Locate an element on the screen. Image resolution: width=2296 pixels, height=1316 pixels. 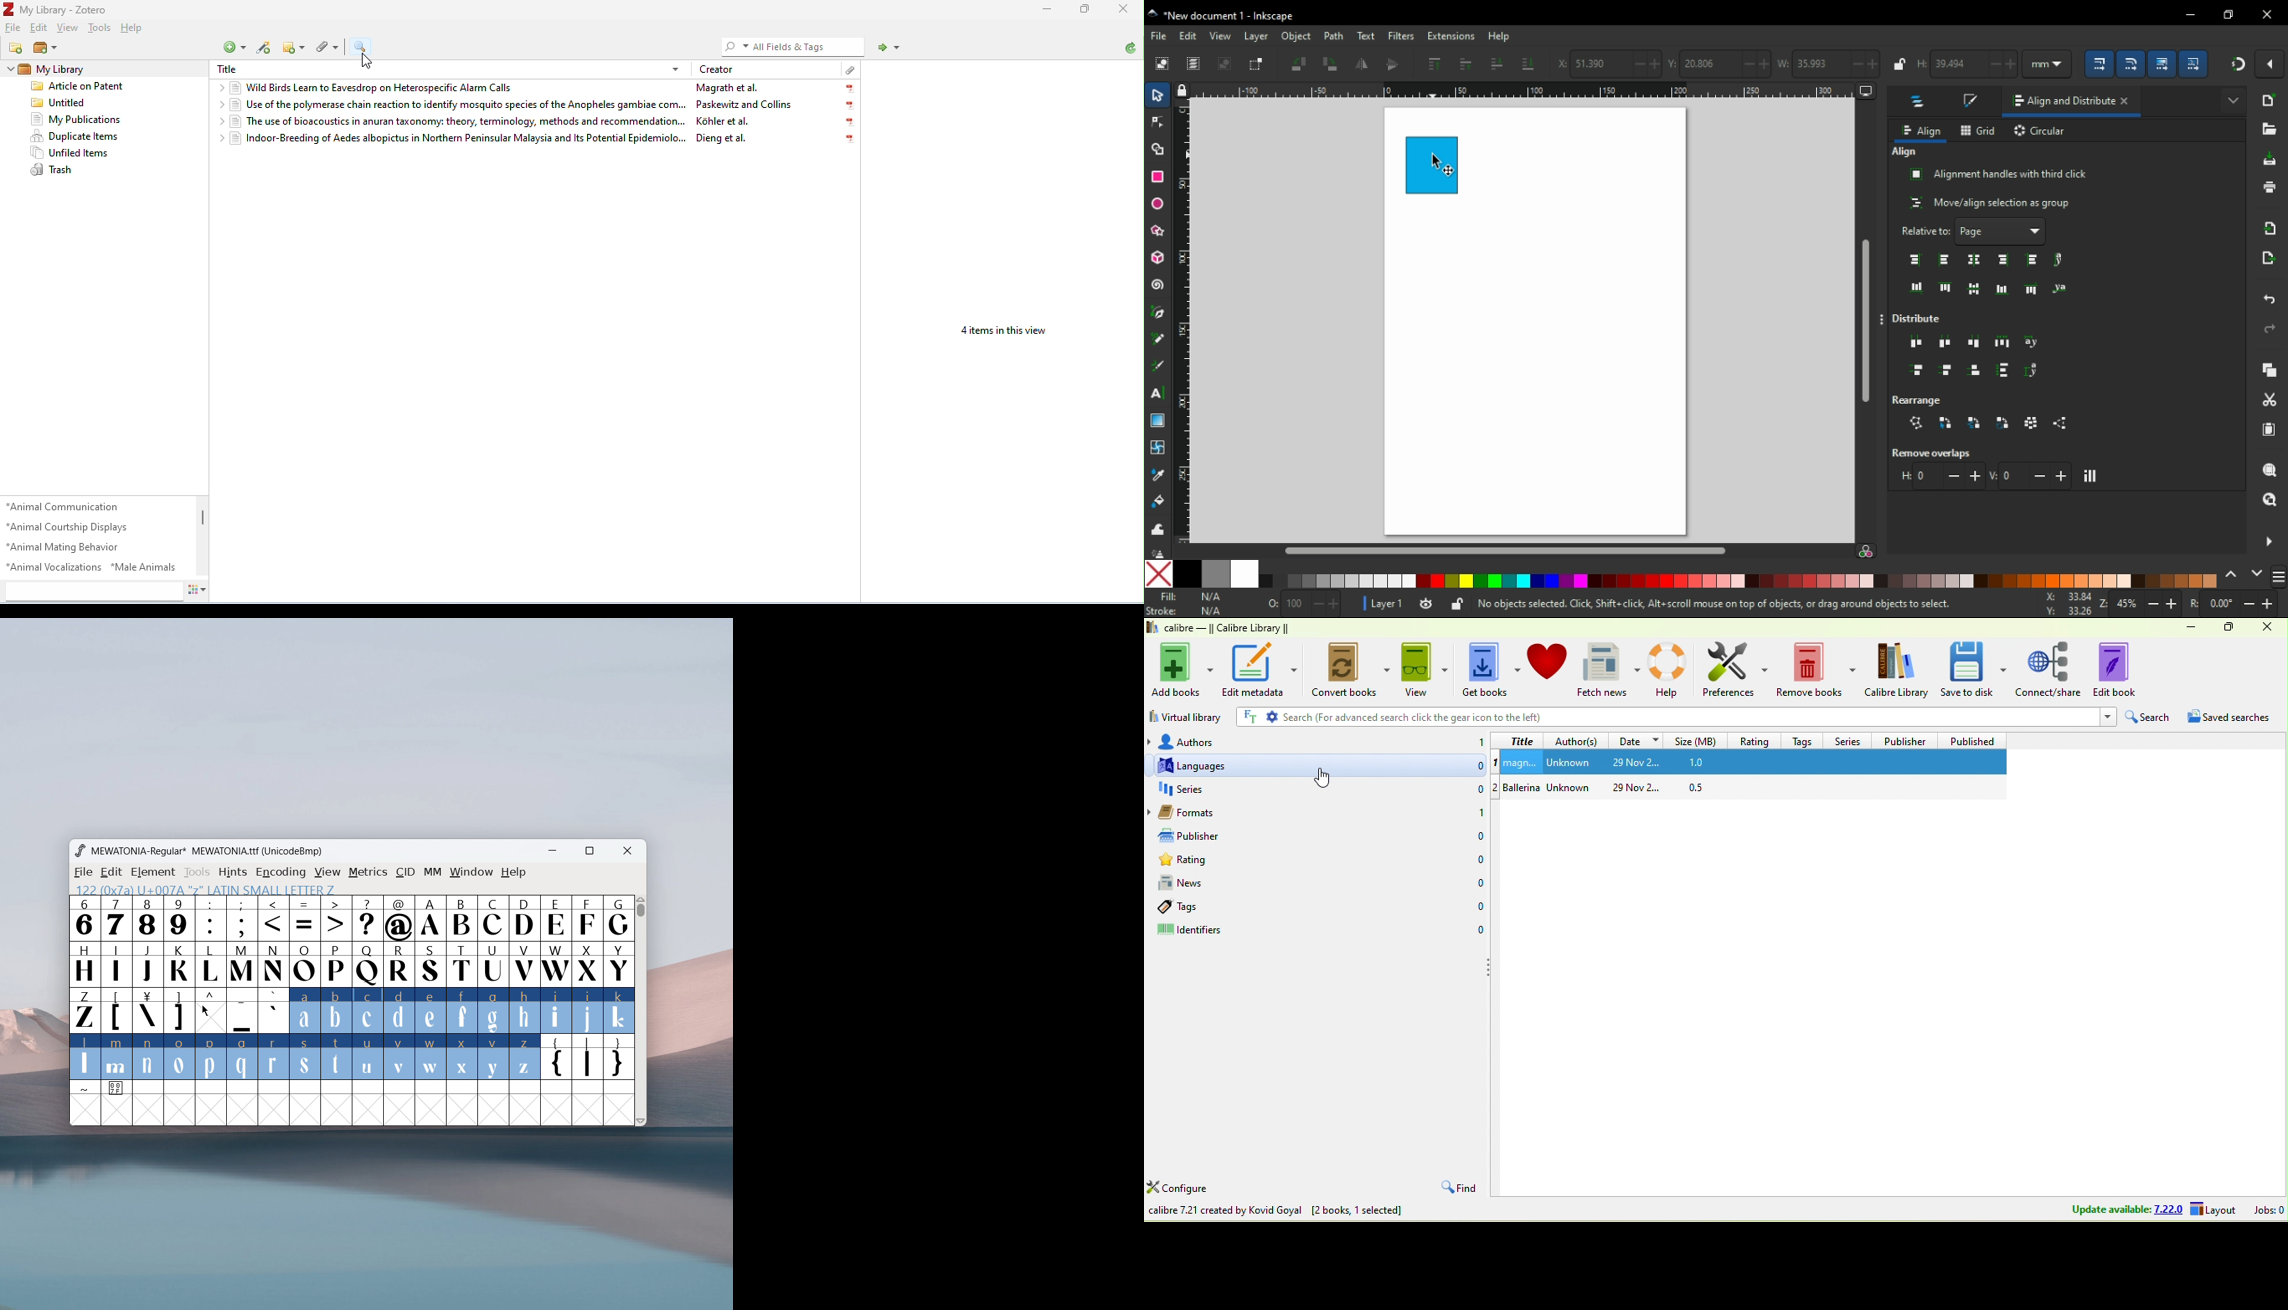
size (mb) is located at coordinates (1692, 740).